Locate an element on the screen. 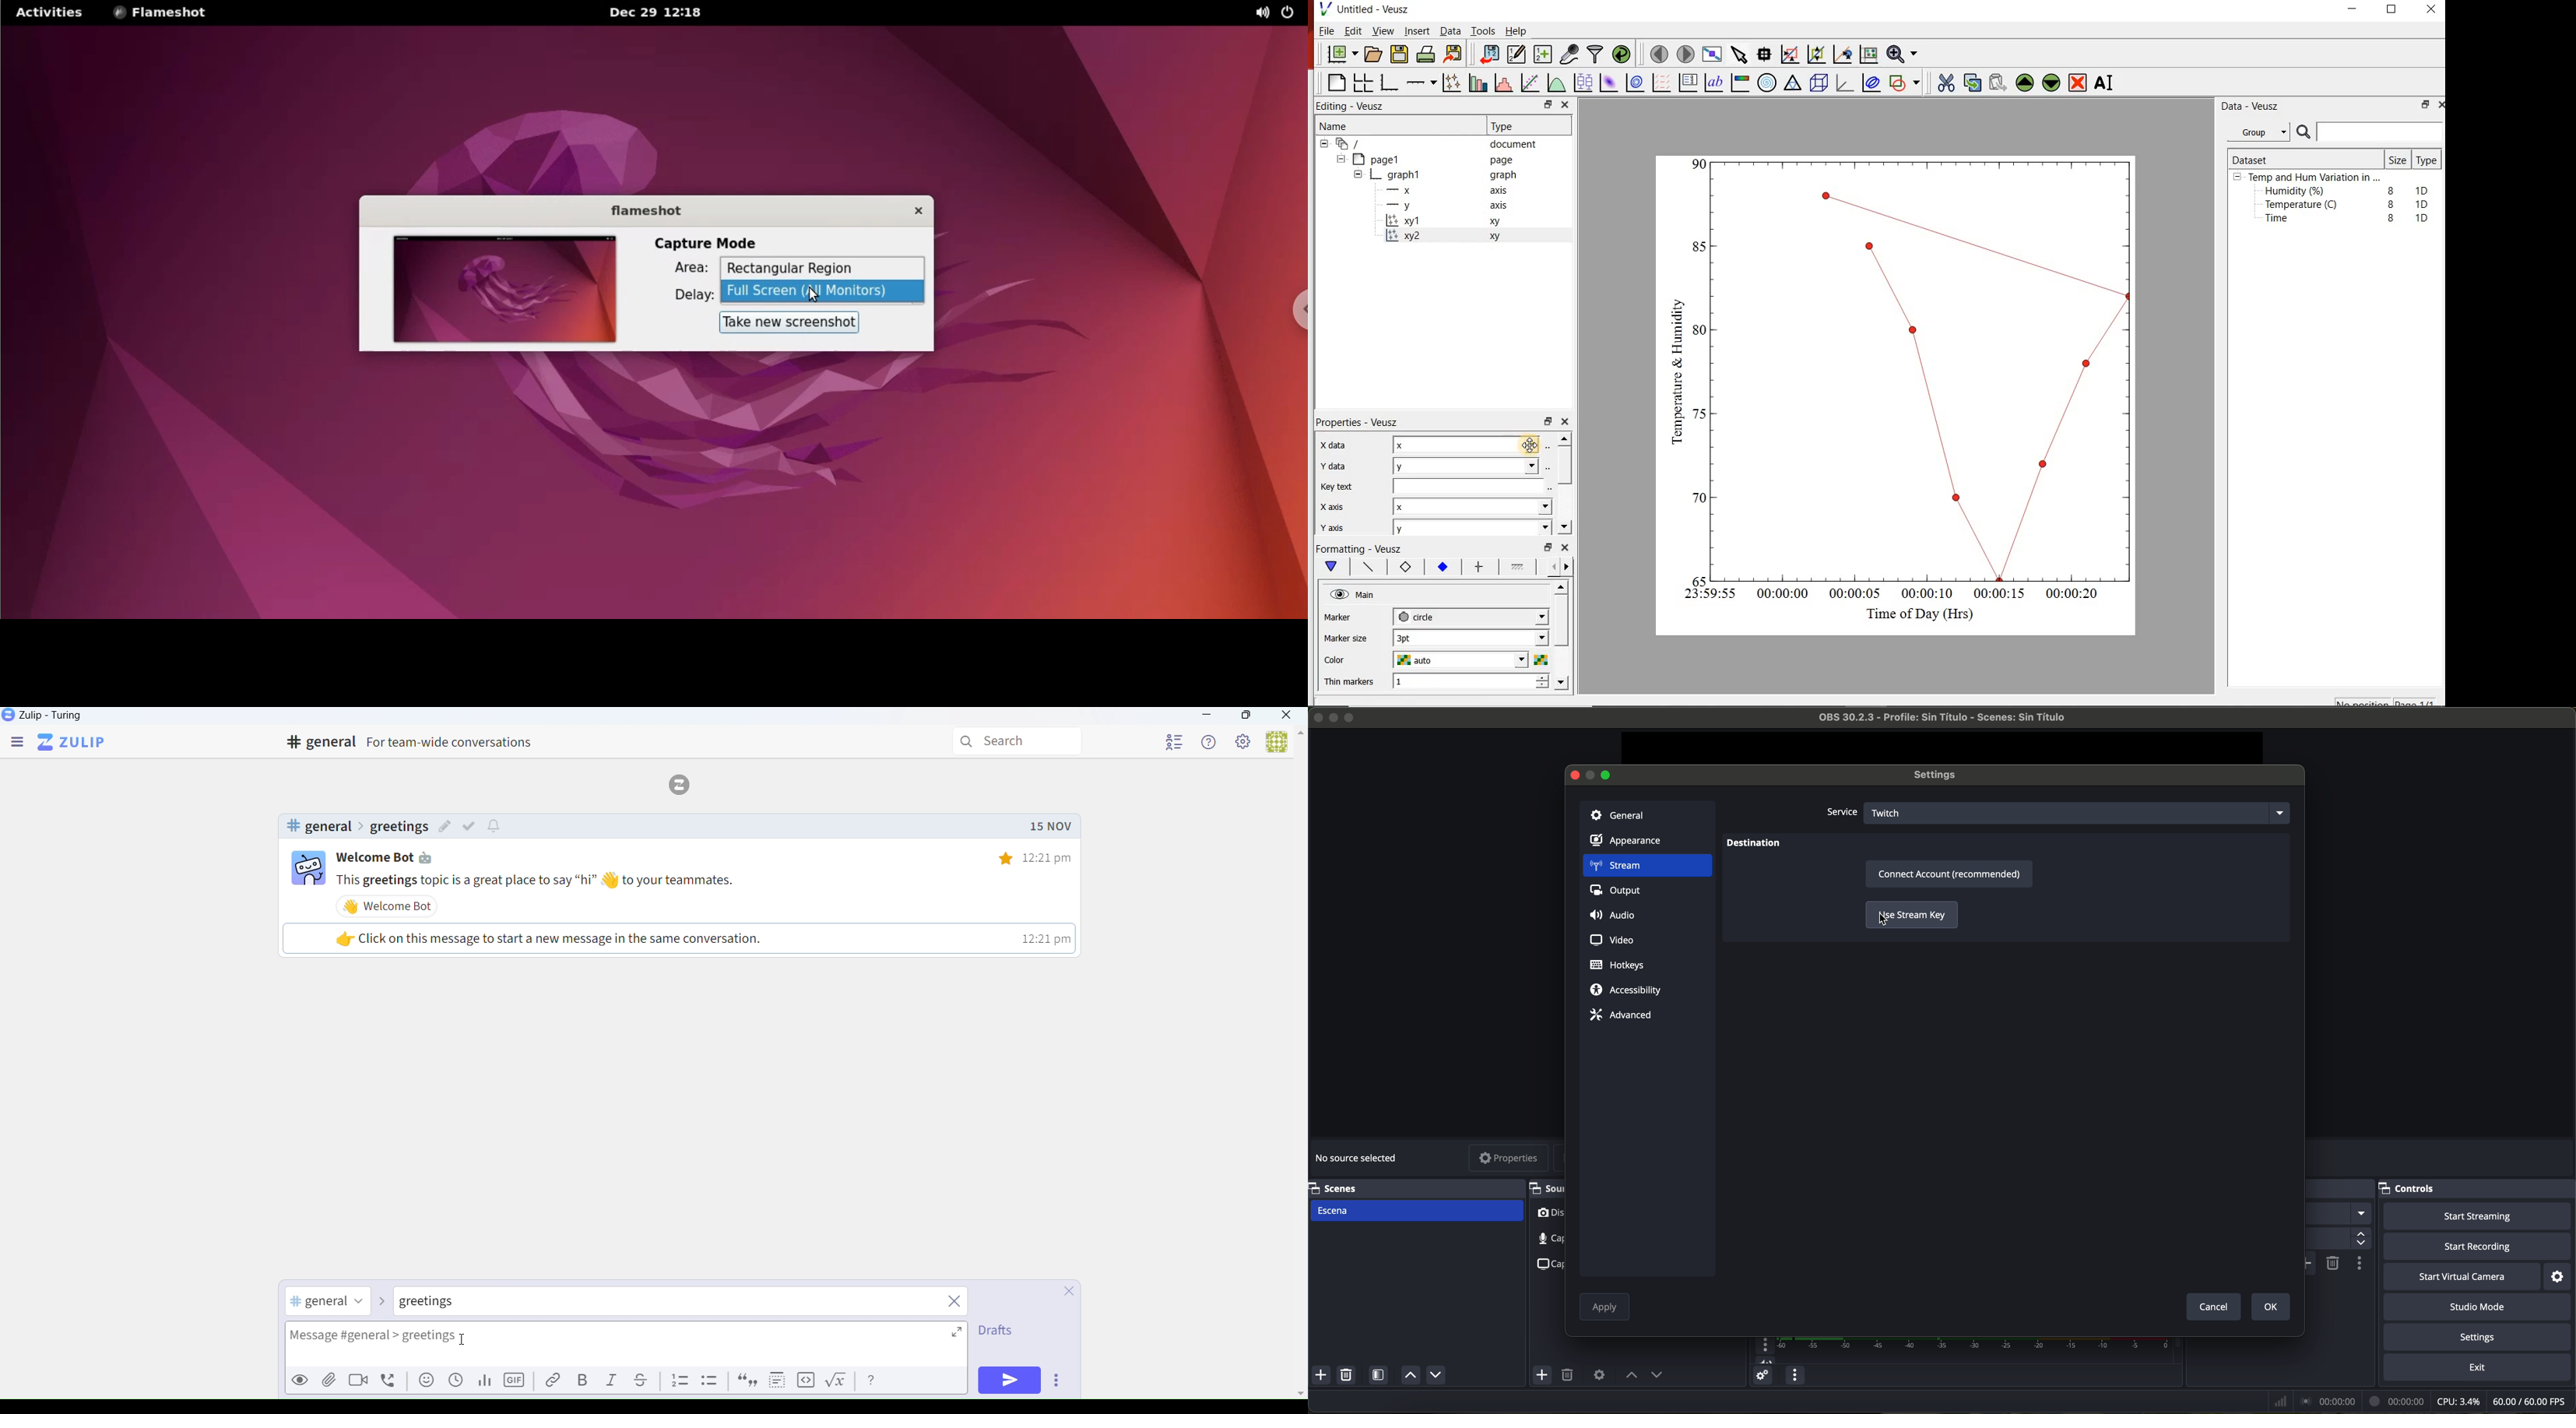 This screenshot has width=2576, height=1428. Send is located at coordinates (1011, 1380).